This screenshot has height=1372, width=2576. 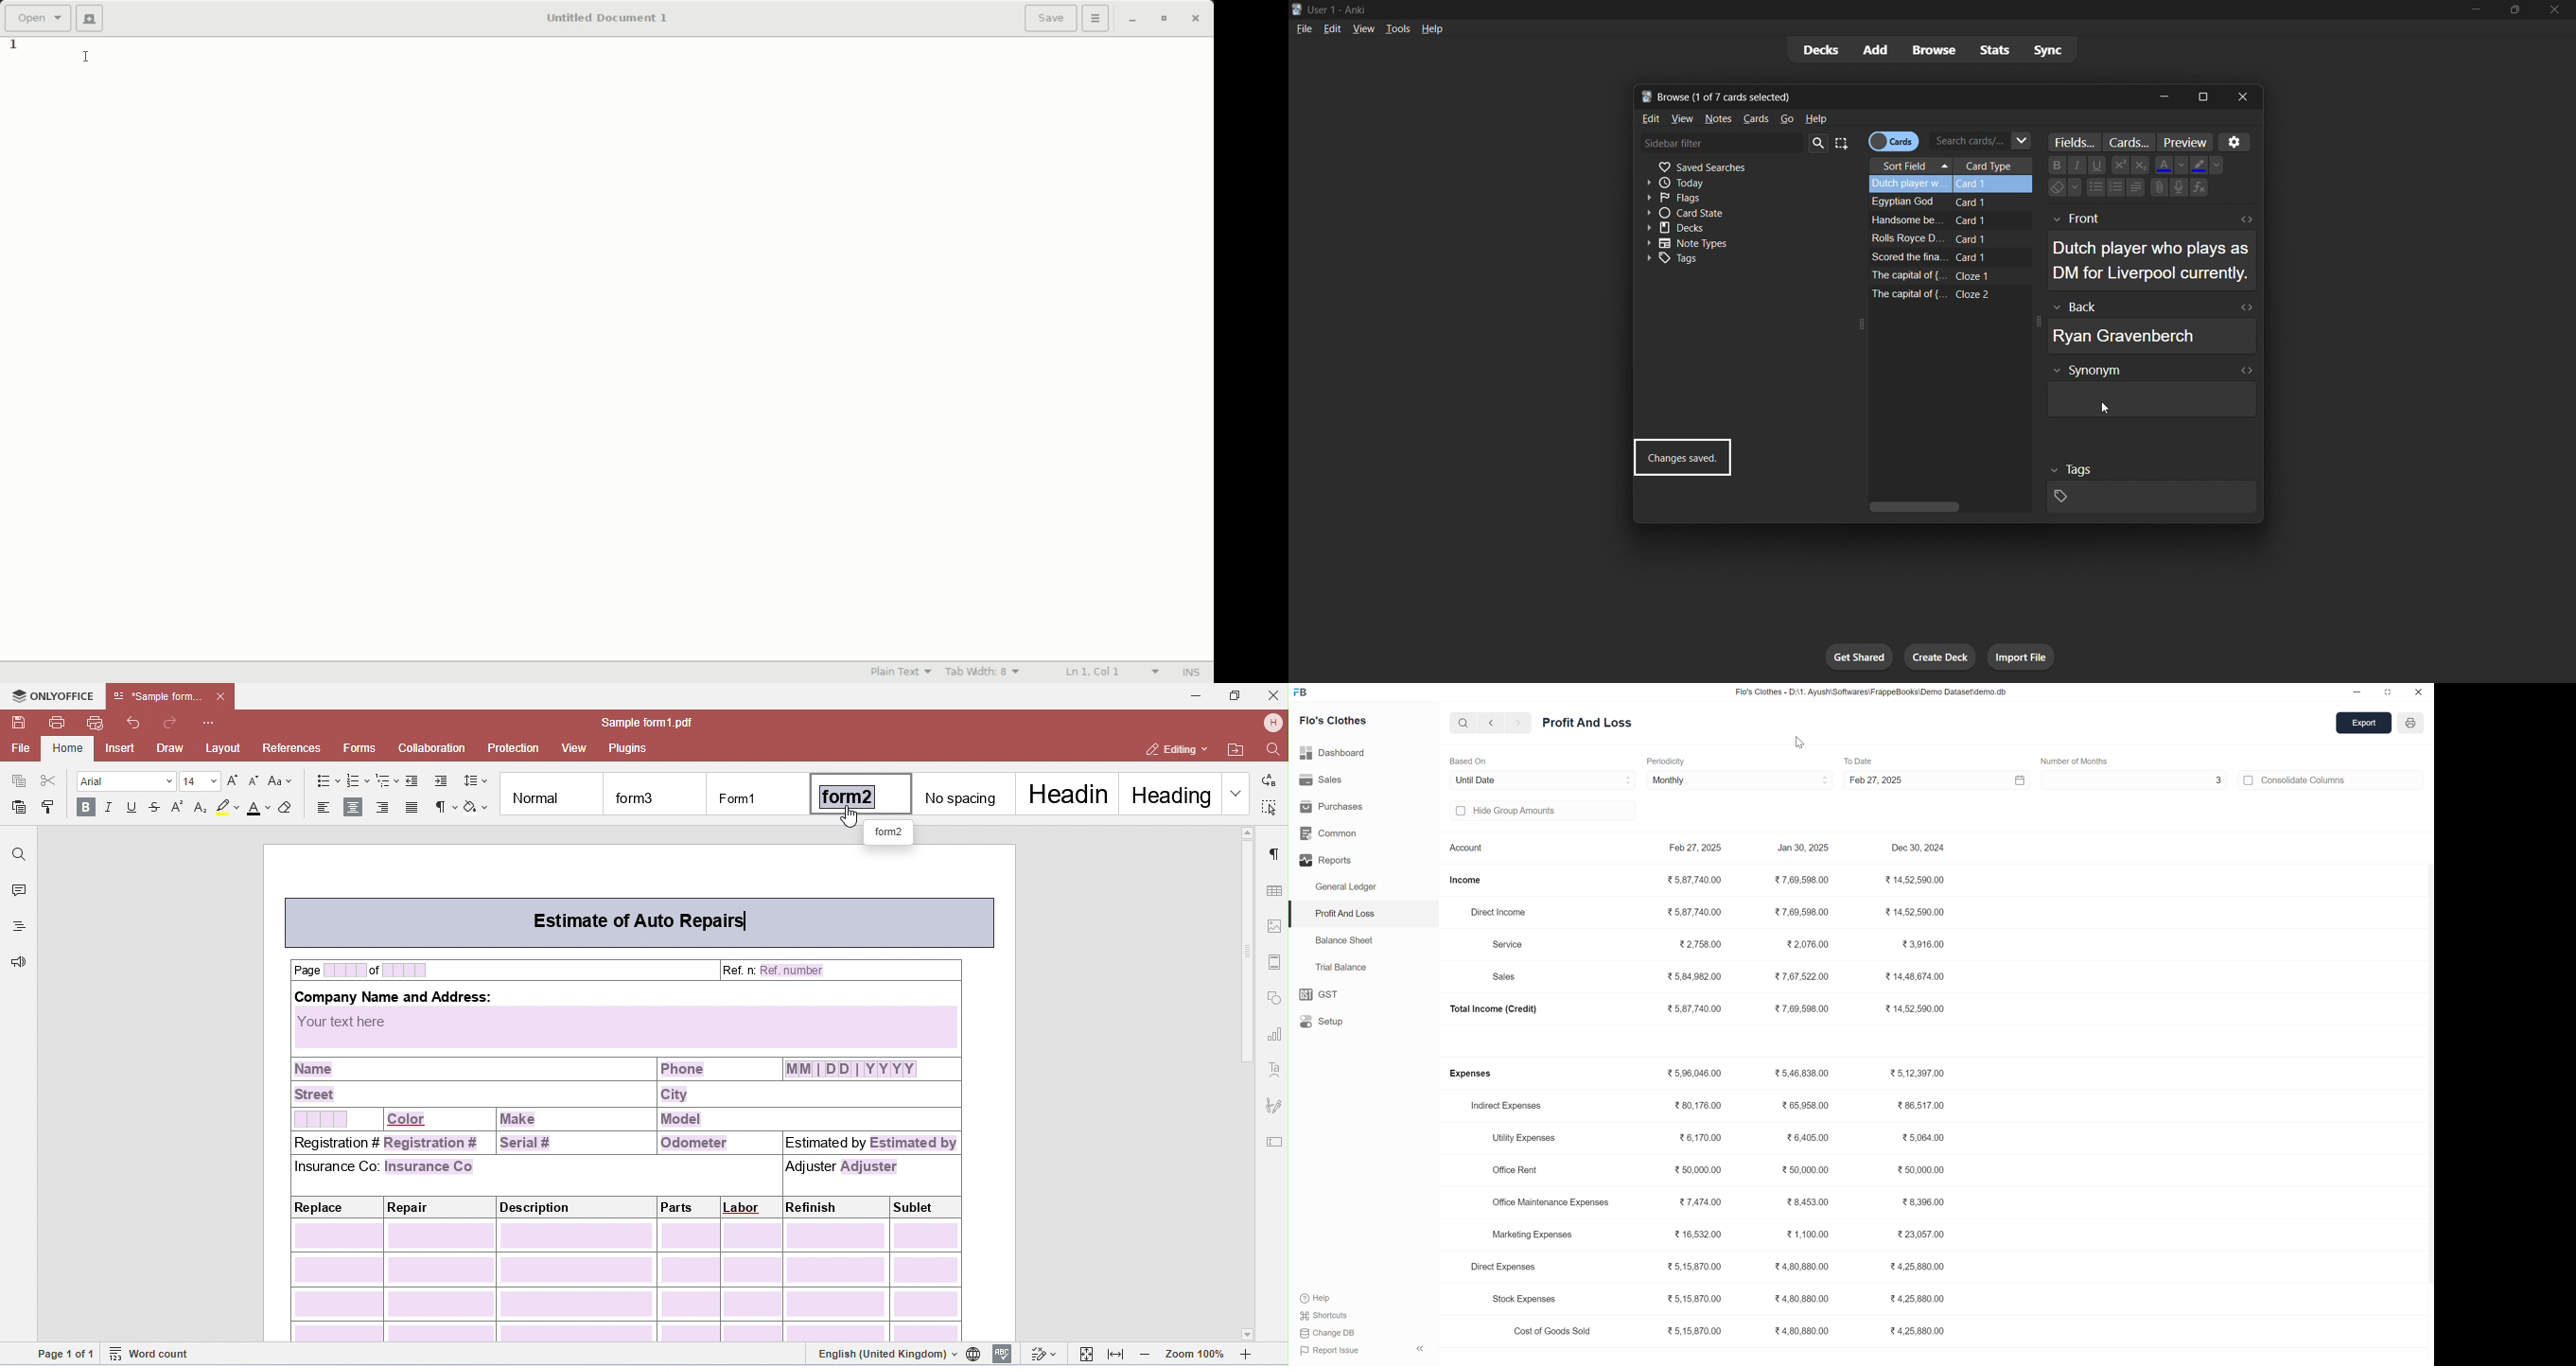 I want to click on next, so click(x=1518, y=722).